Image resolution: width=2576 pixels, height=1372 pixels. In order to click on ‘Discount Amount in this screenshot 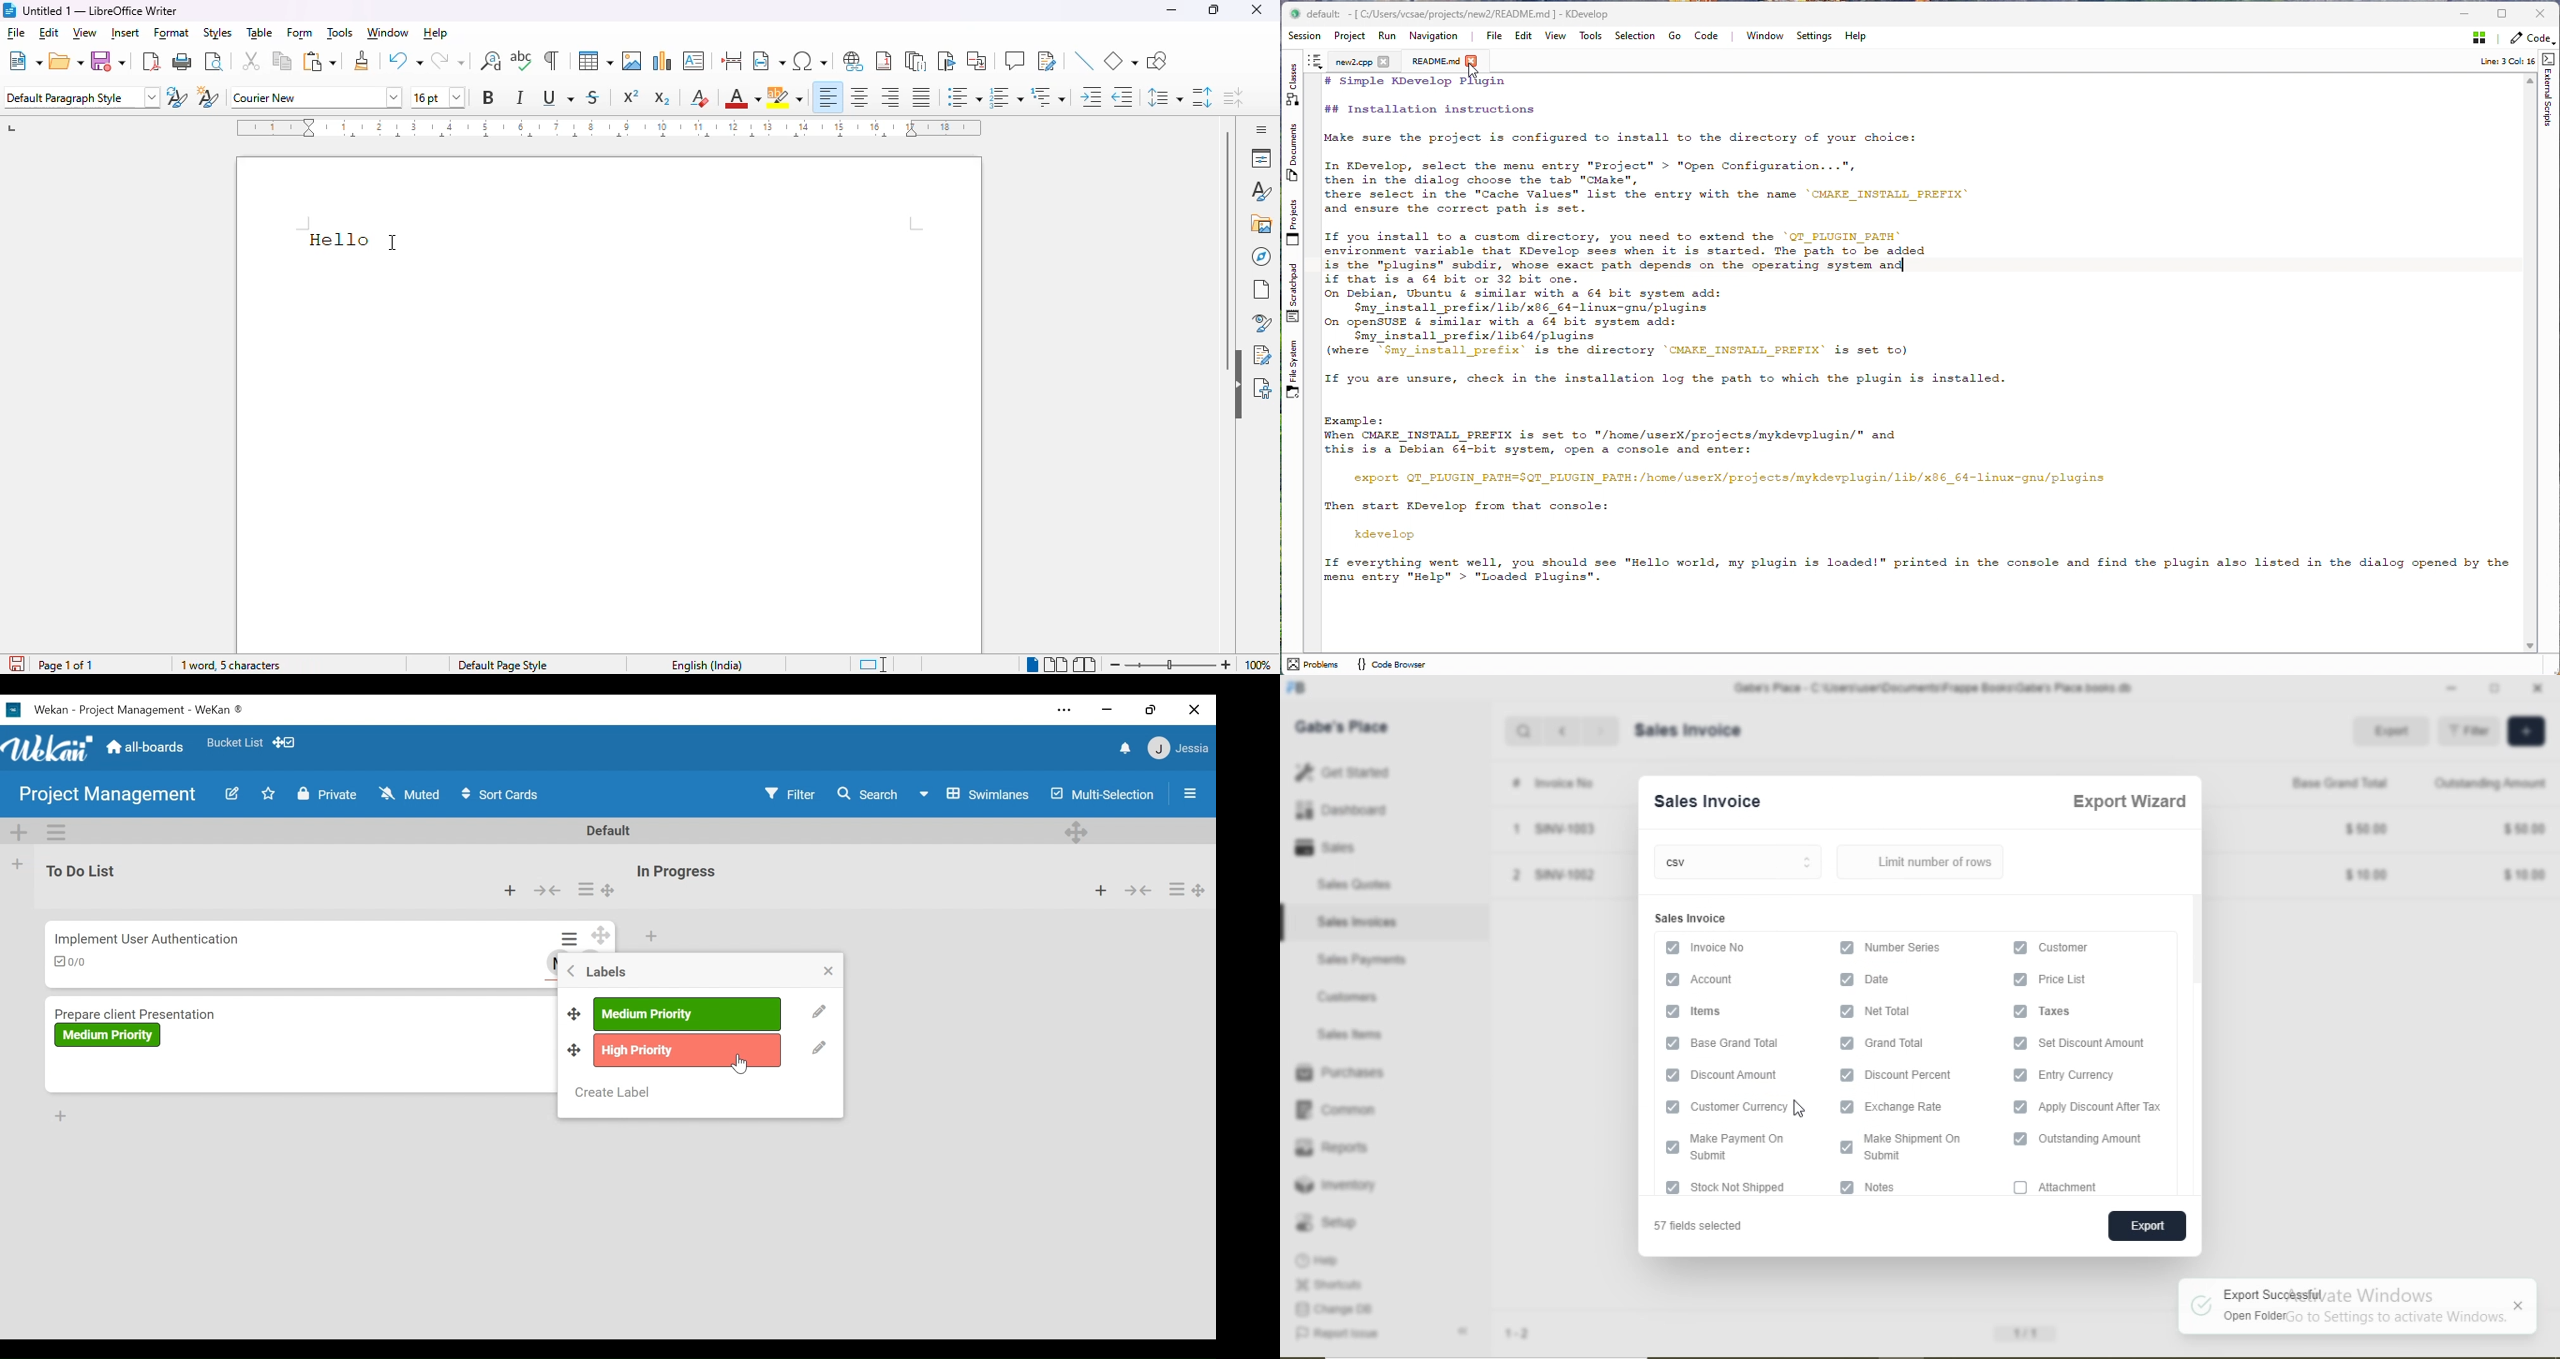, I will do `click(1743, 1076)`.